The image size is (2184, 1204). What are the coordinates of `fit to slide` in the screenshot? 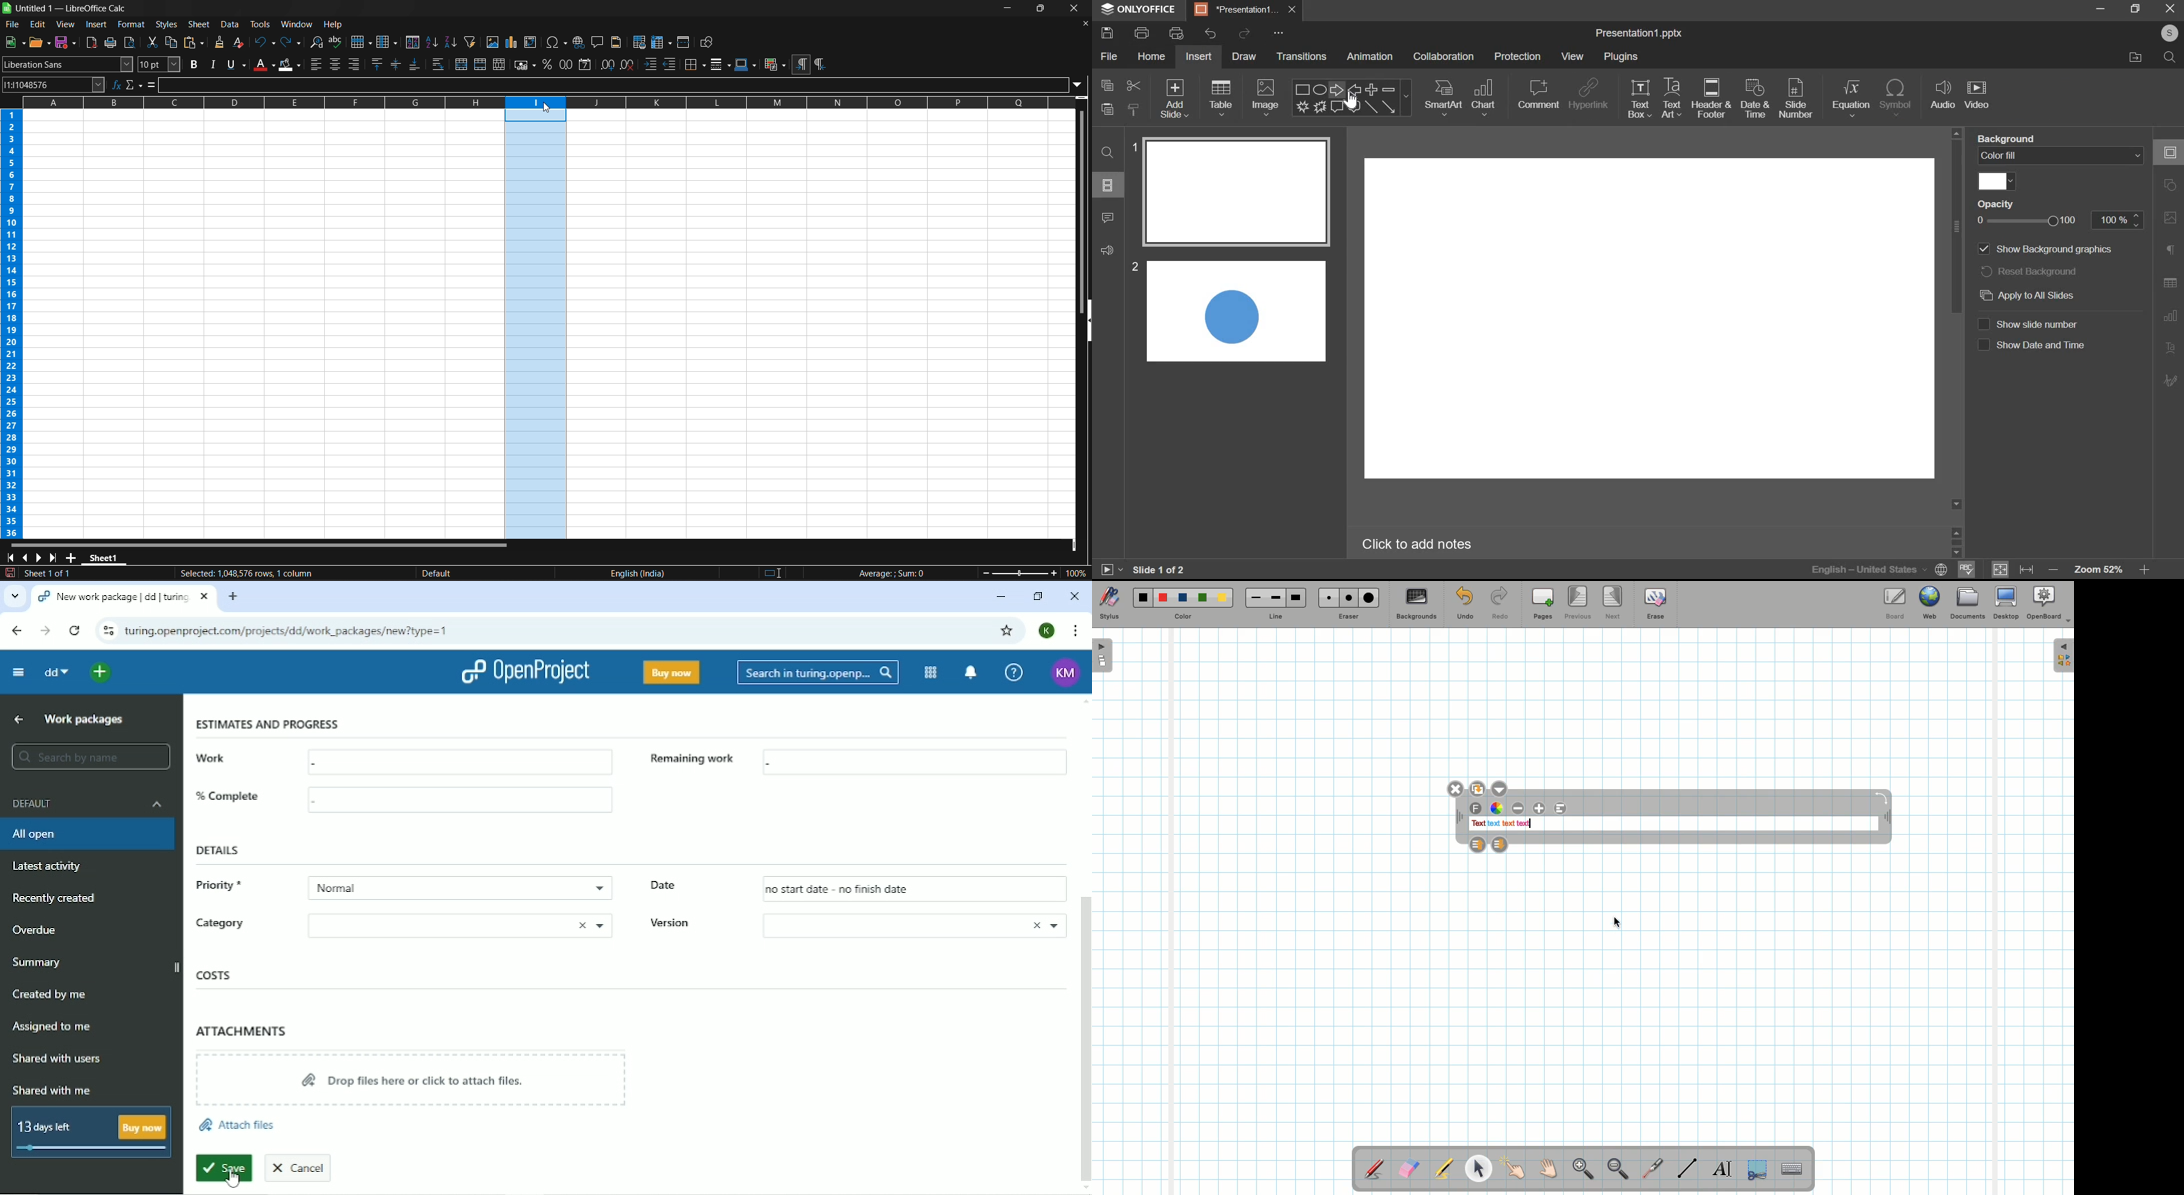 It's located at (2001, 569).